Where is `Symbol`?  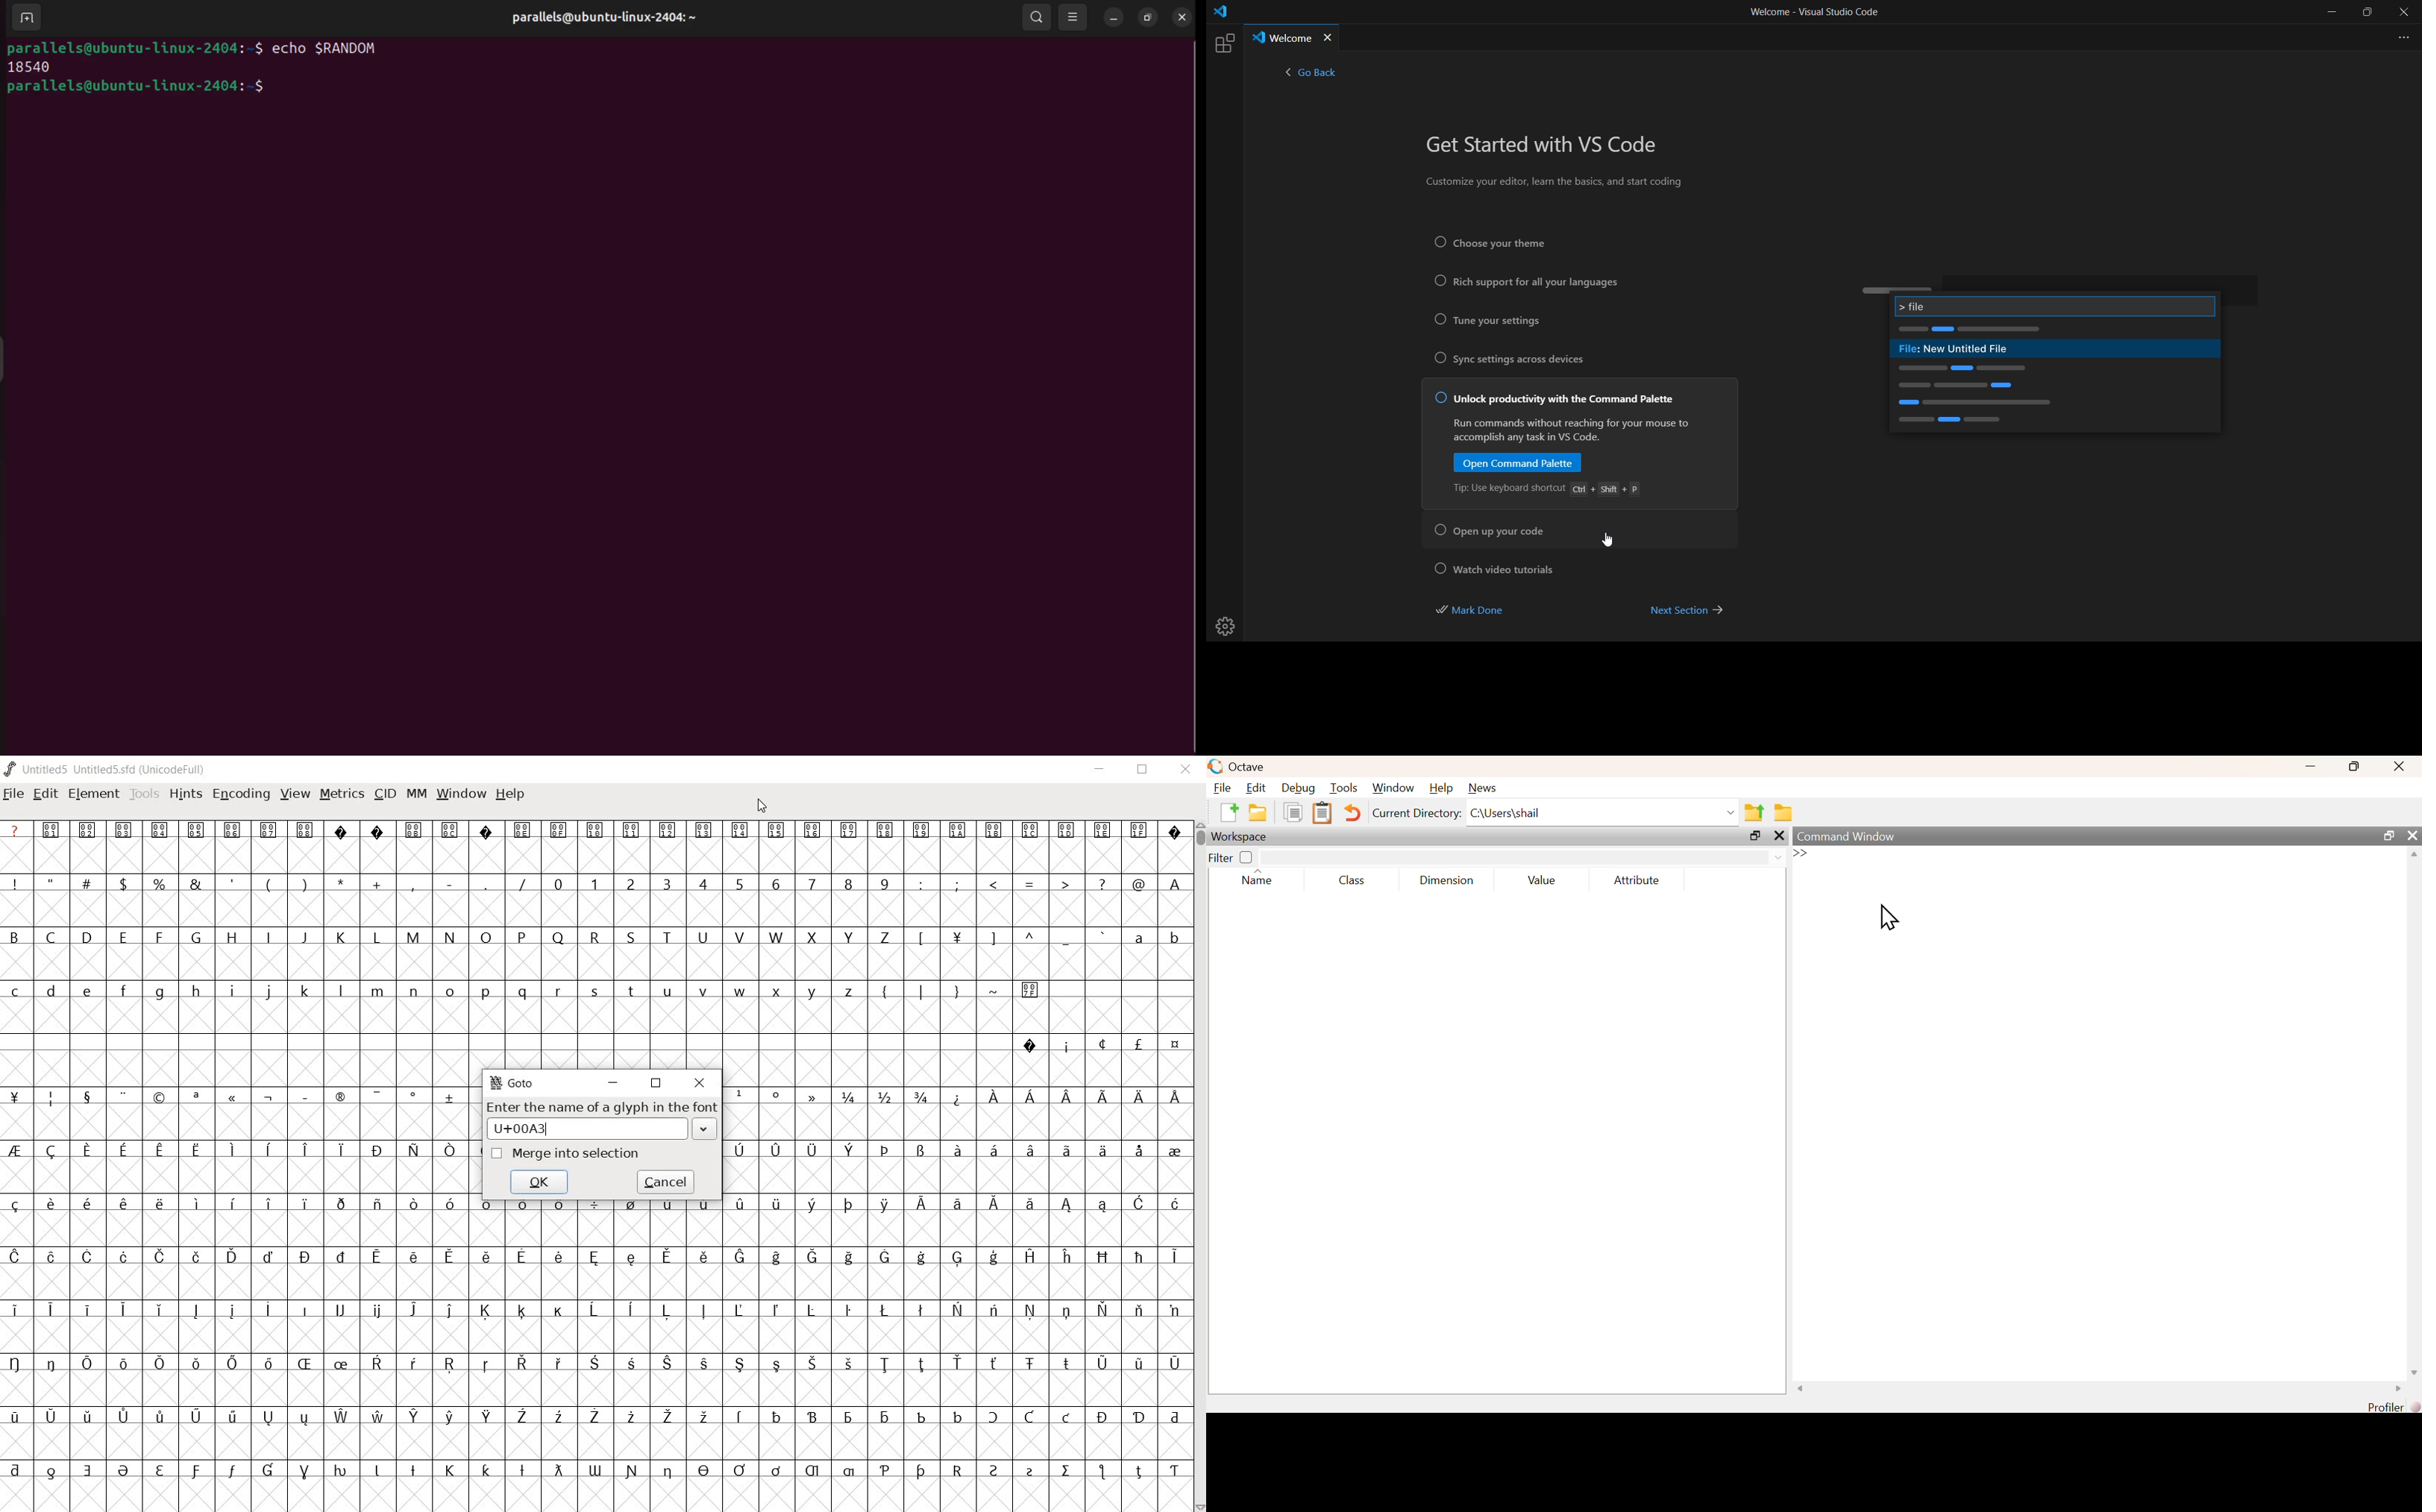 Symbol is located at coordinates (340, 1098).